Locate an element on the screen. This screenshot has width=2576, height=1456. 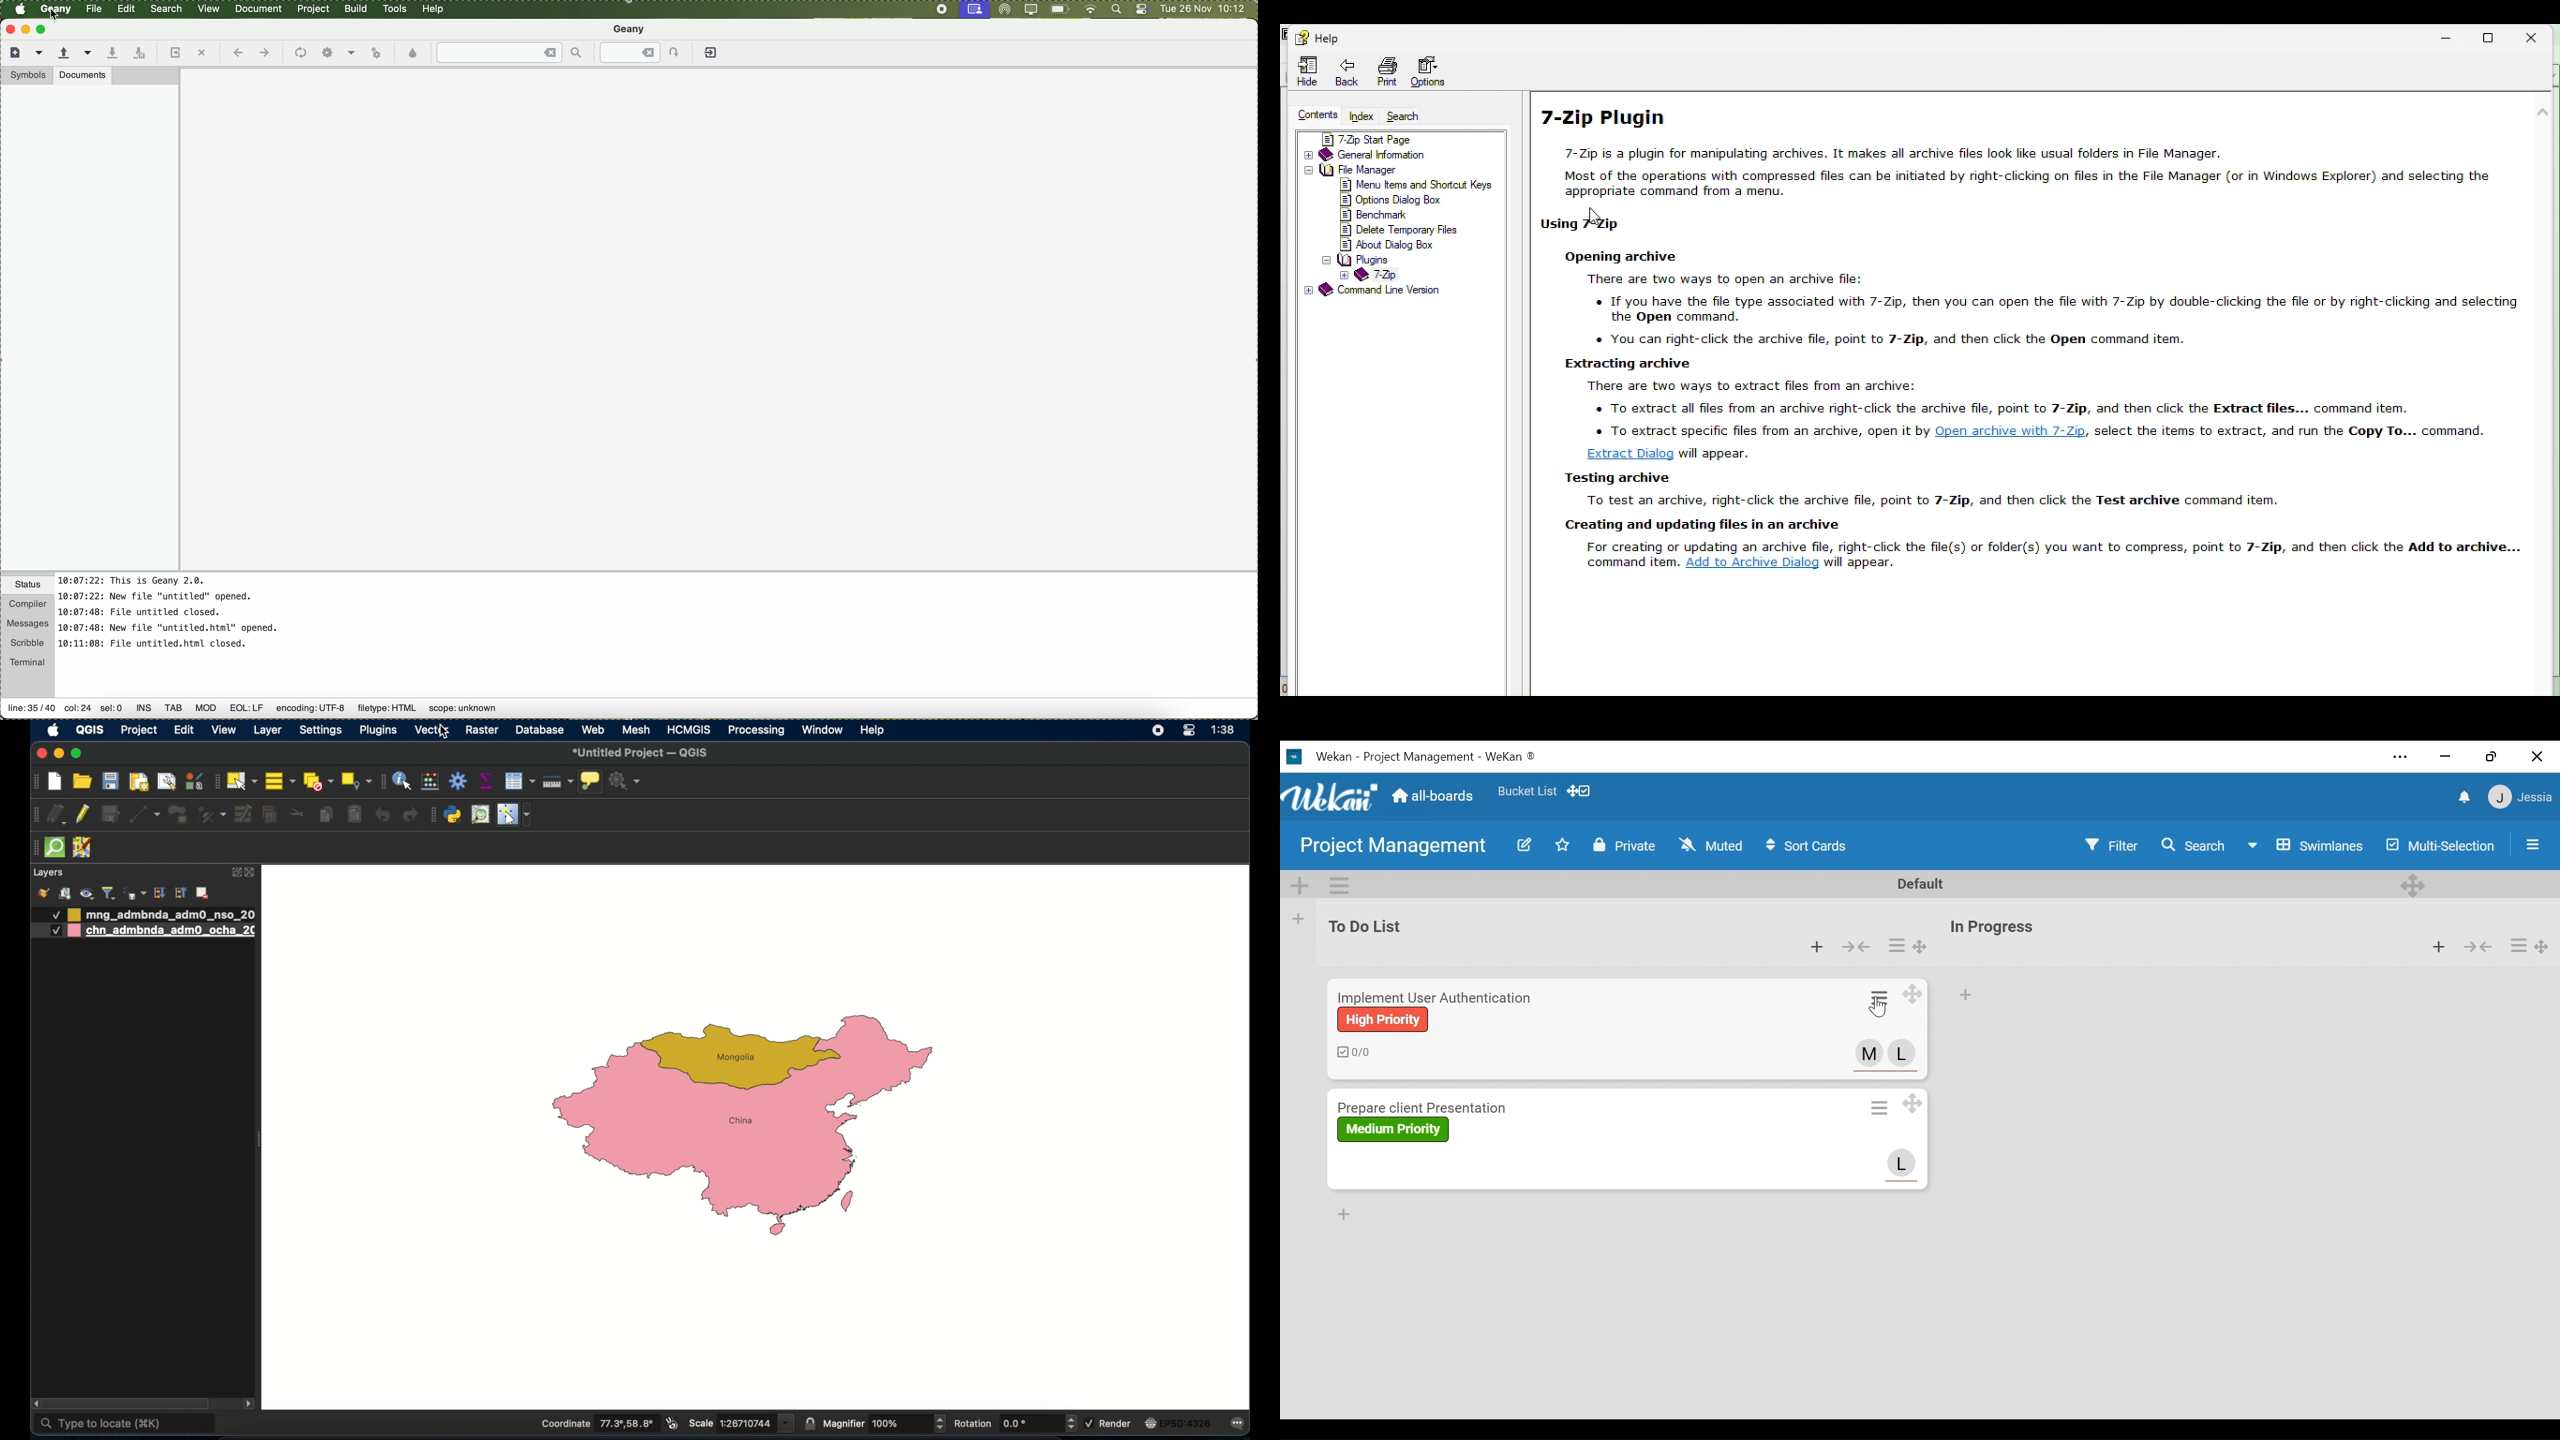
status is located at coordinates (28, 583).